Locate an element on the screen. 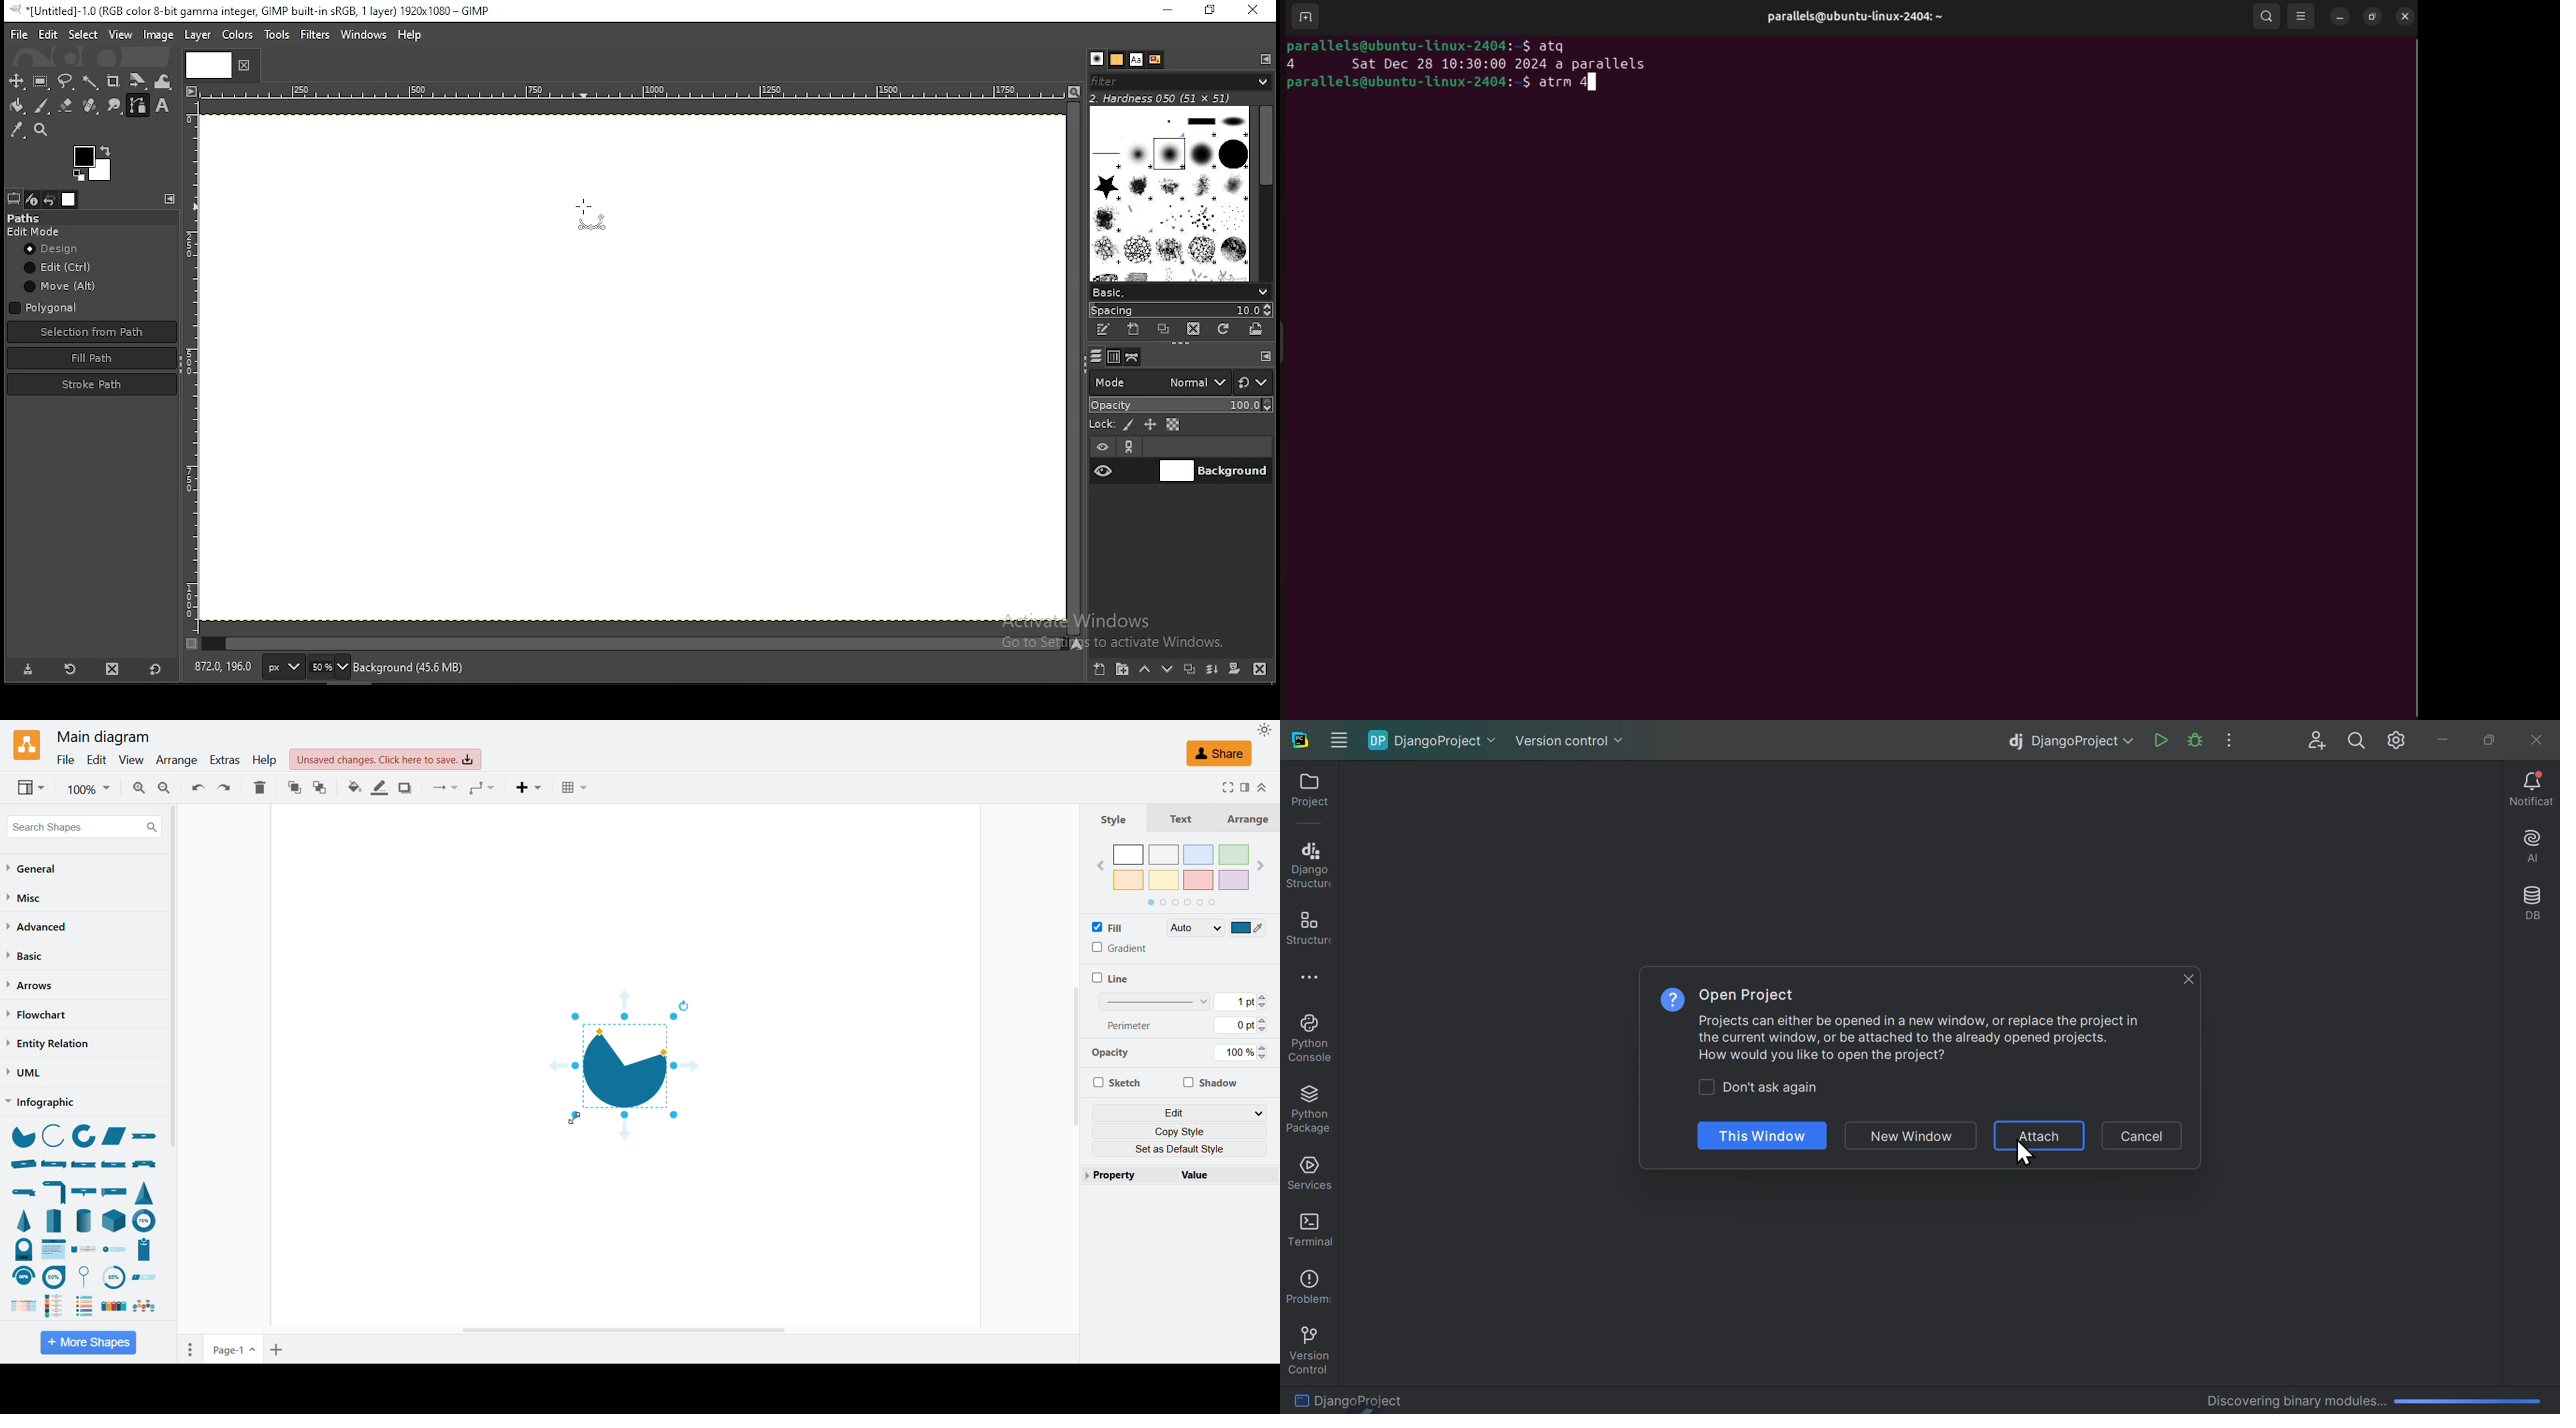 The image size is (2576, 1428). Delete  is located at coordinates (260, 787).